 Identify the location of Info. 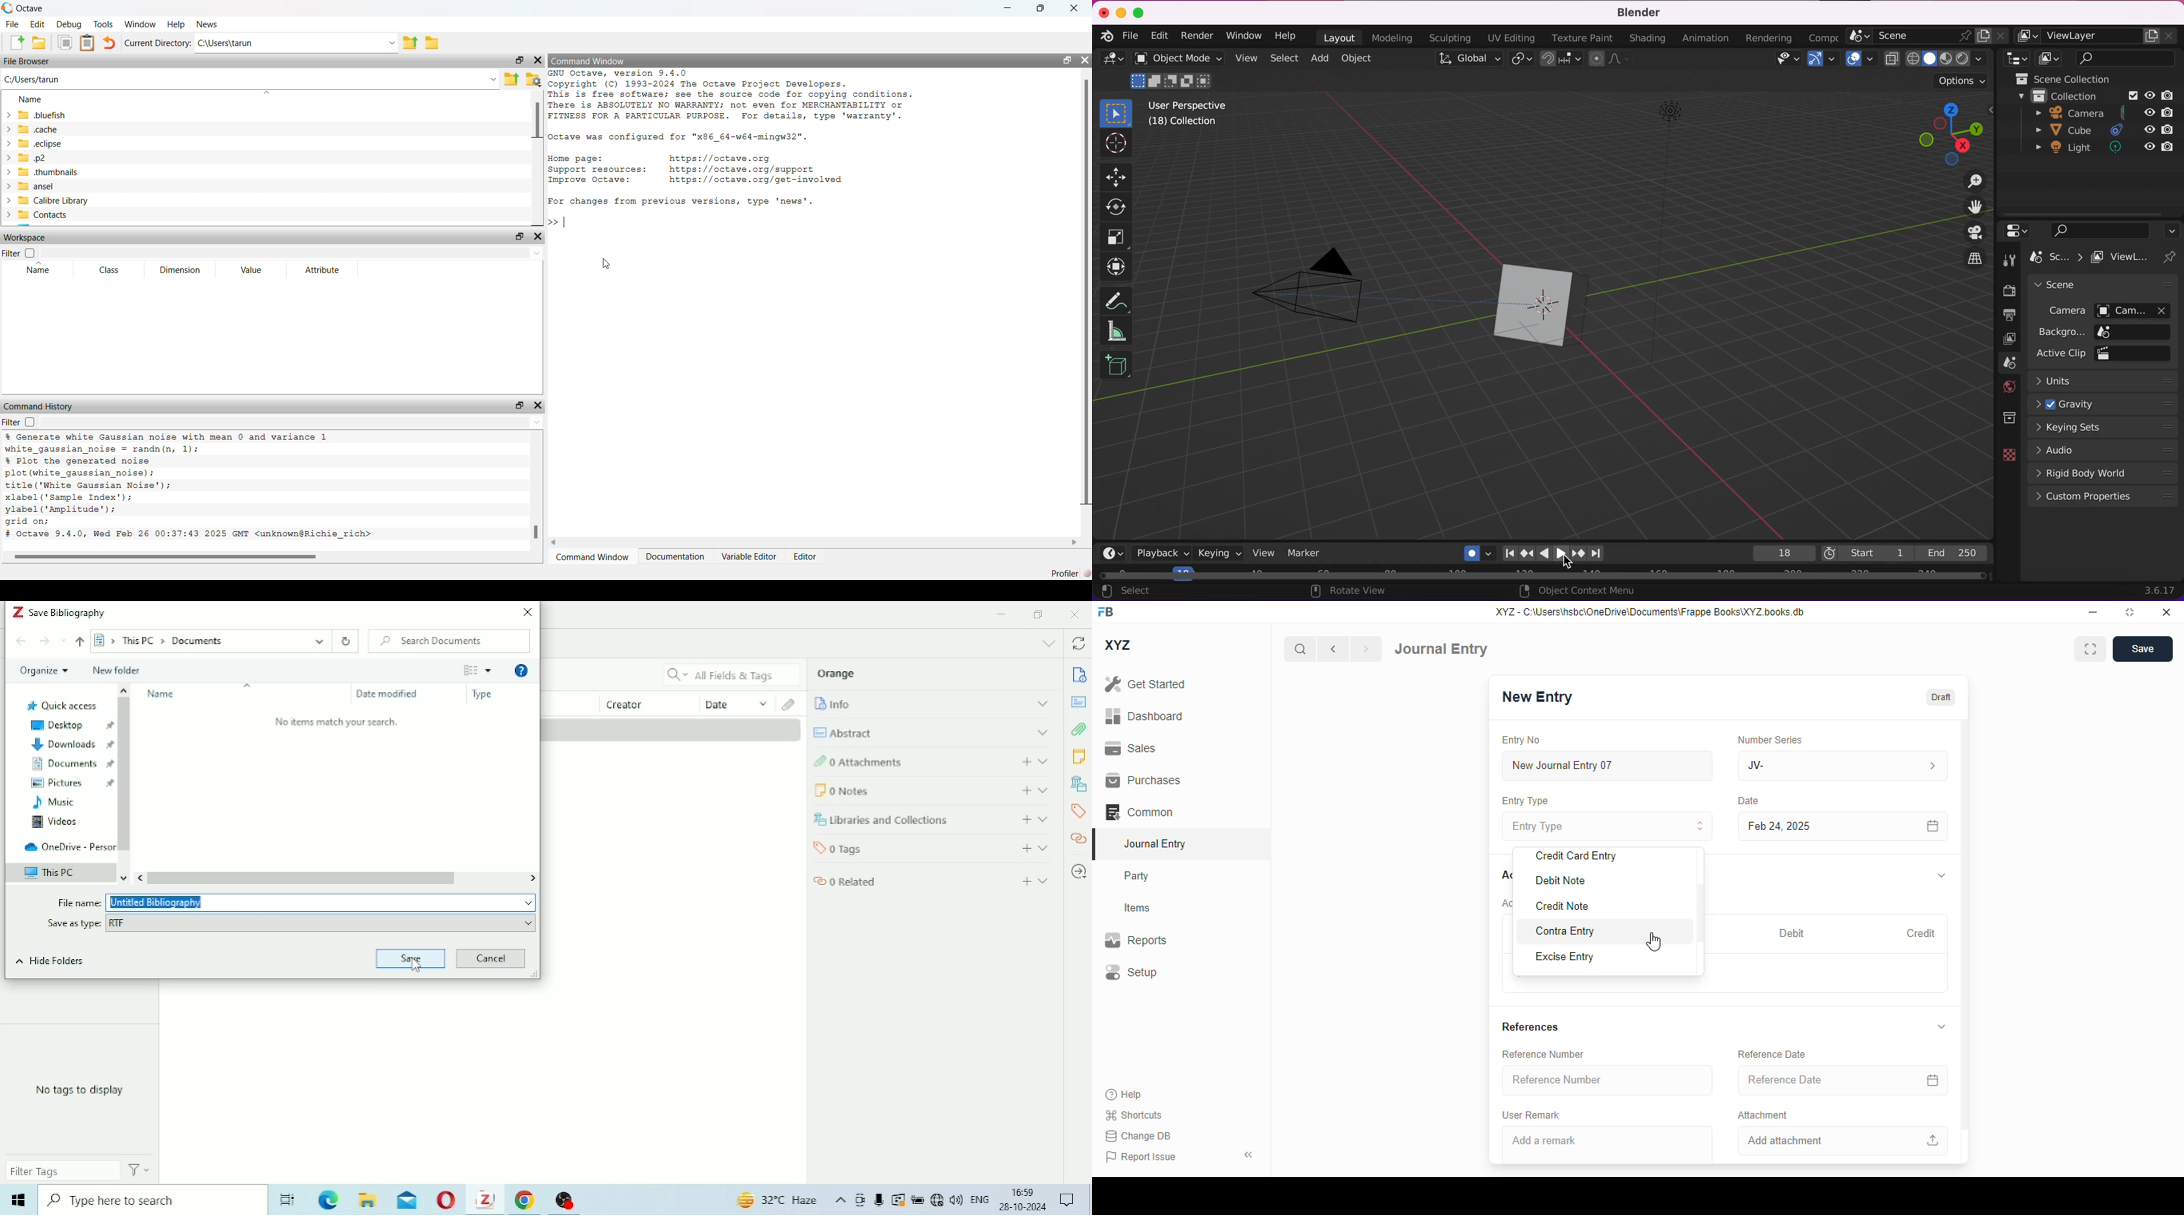
(1080, 675).